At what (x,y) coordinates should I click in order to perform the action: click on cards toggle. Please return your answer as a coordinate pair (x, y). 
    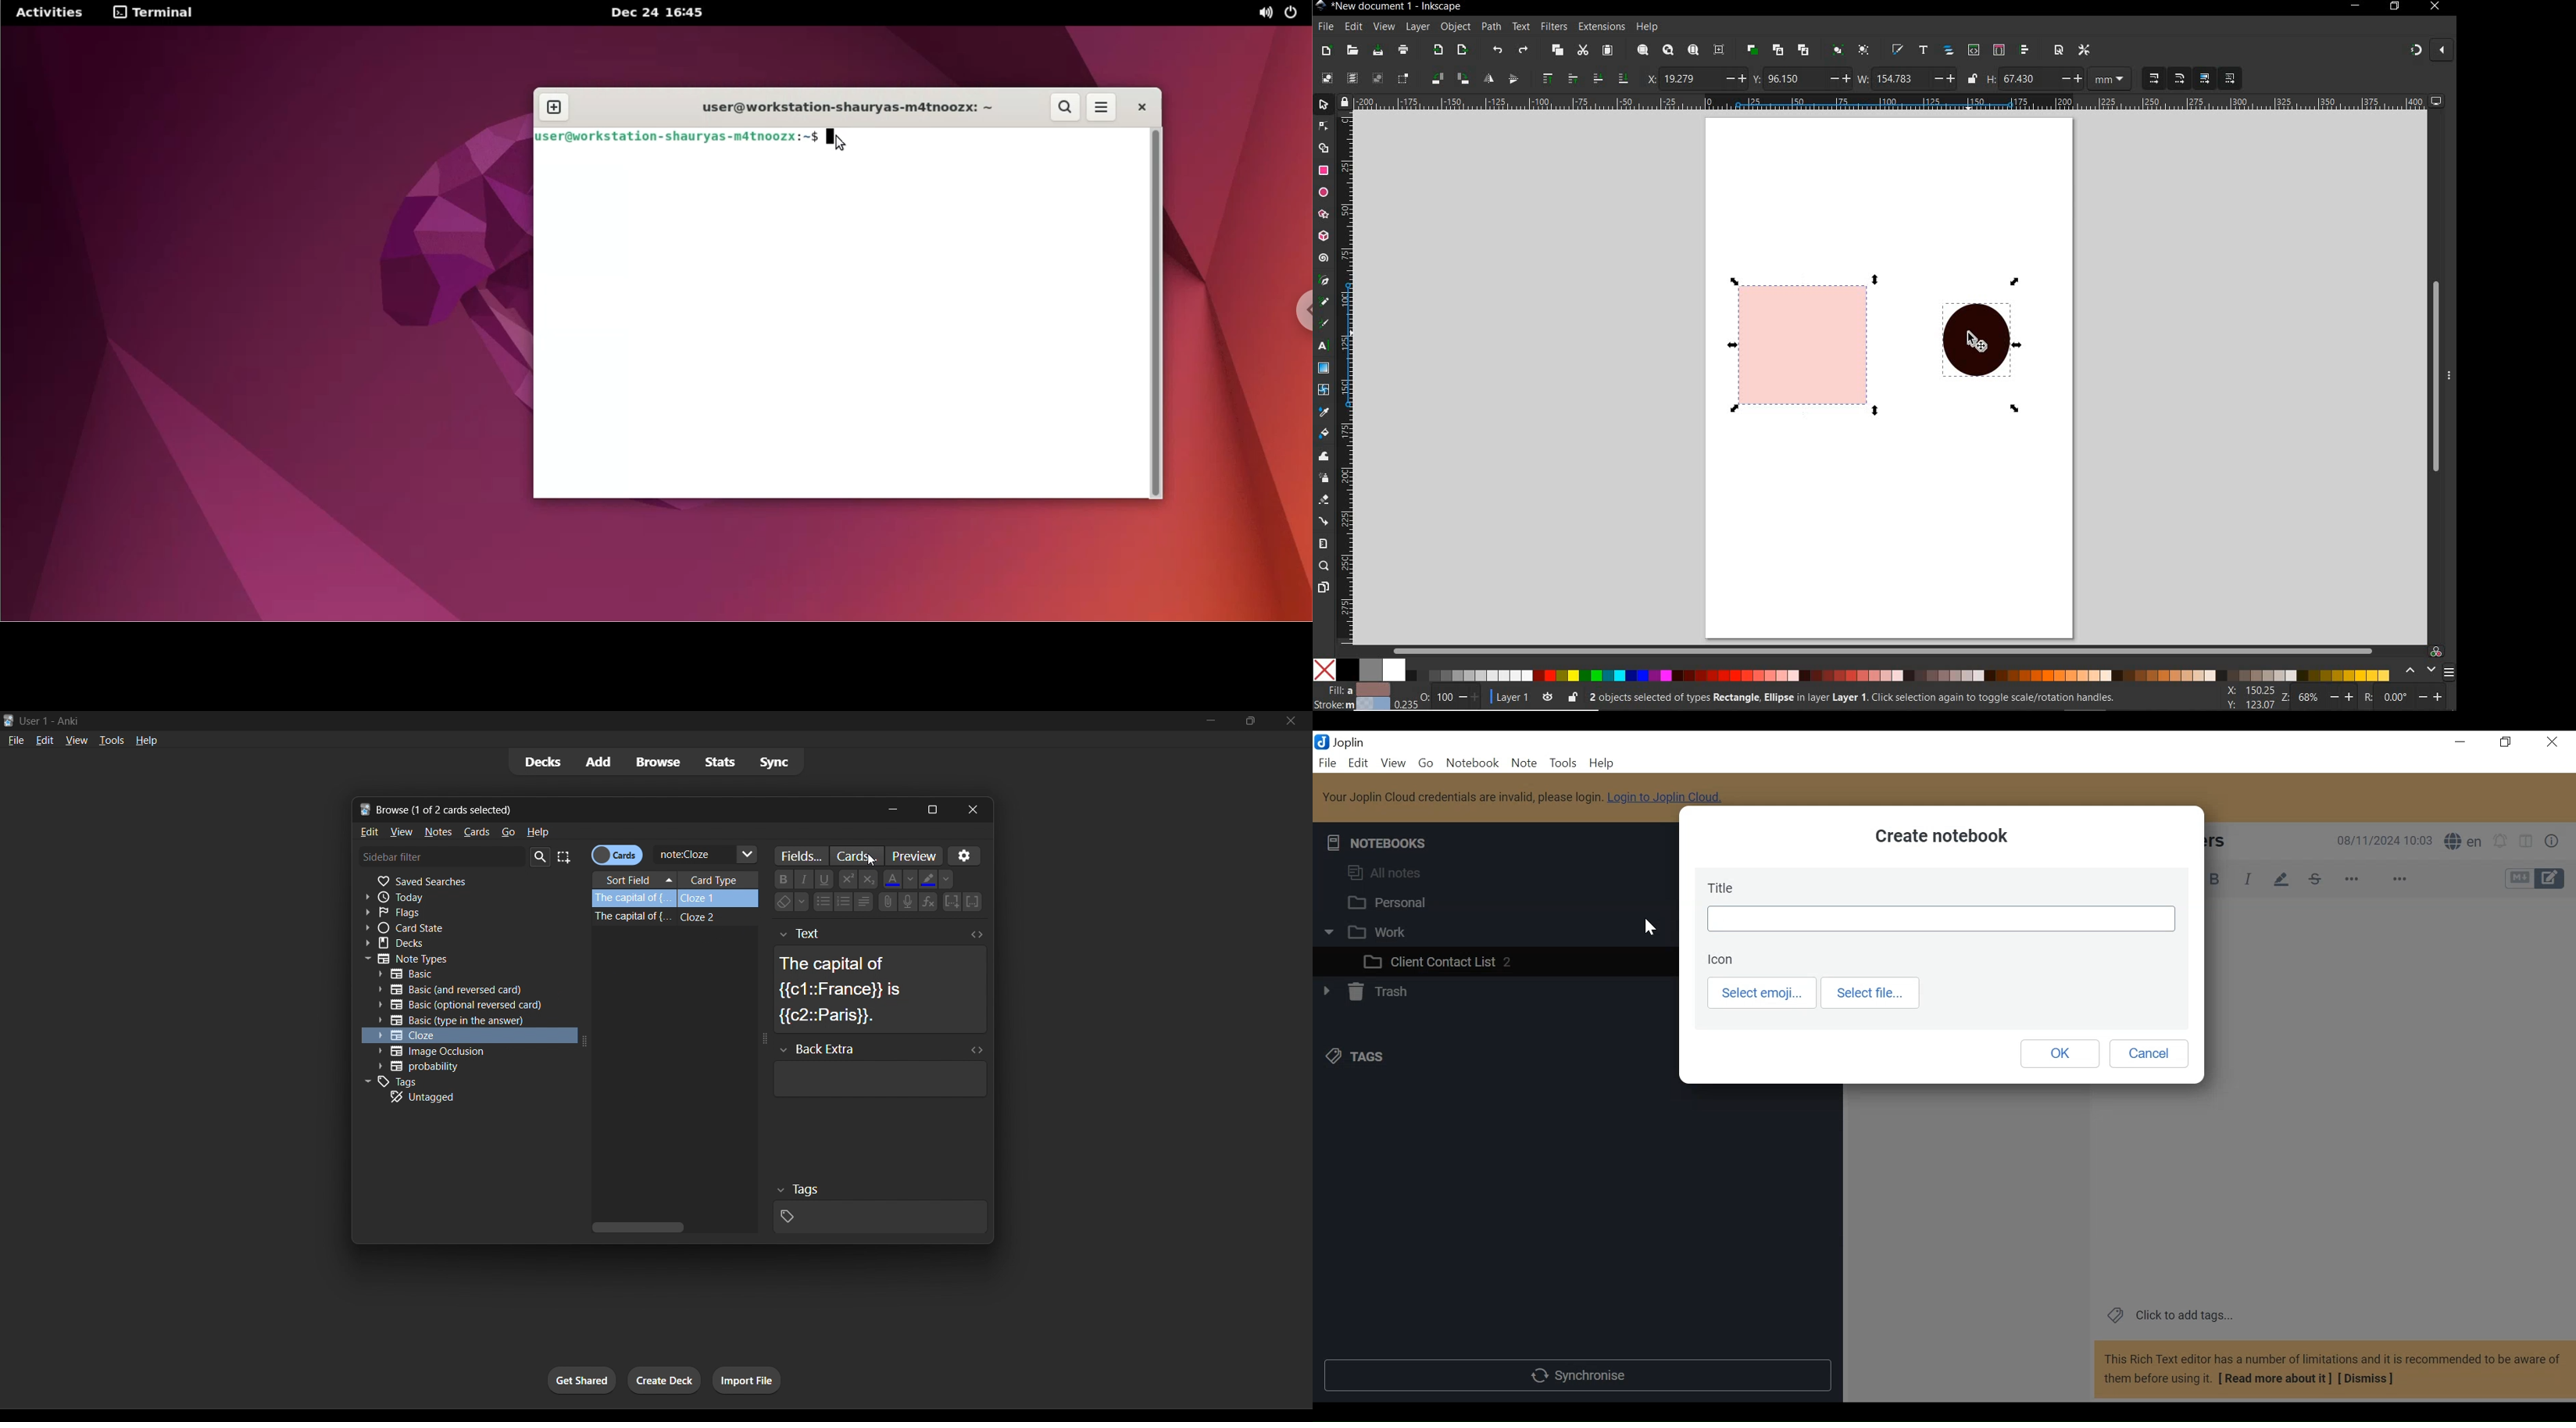
    Looking at the image, I should click on (619, 855).